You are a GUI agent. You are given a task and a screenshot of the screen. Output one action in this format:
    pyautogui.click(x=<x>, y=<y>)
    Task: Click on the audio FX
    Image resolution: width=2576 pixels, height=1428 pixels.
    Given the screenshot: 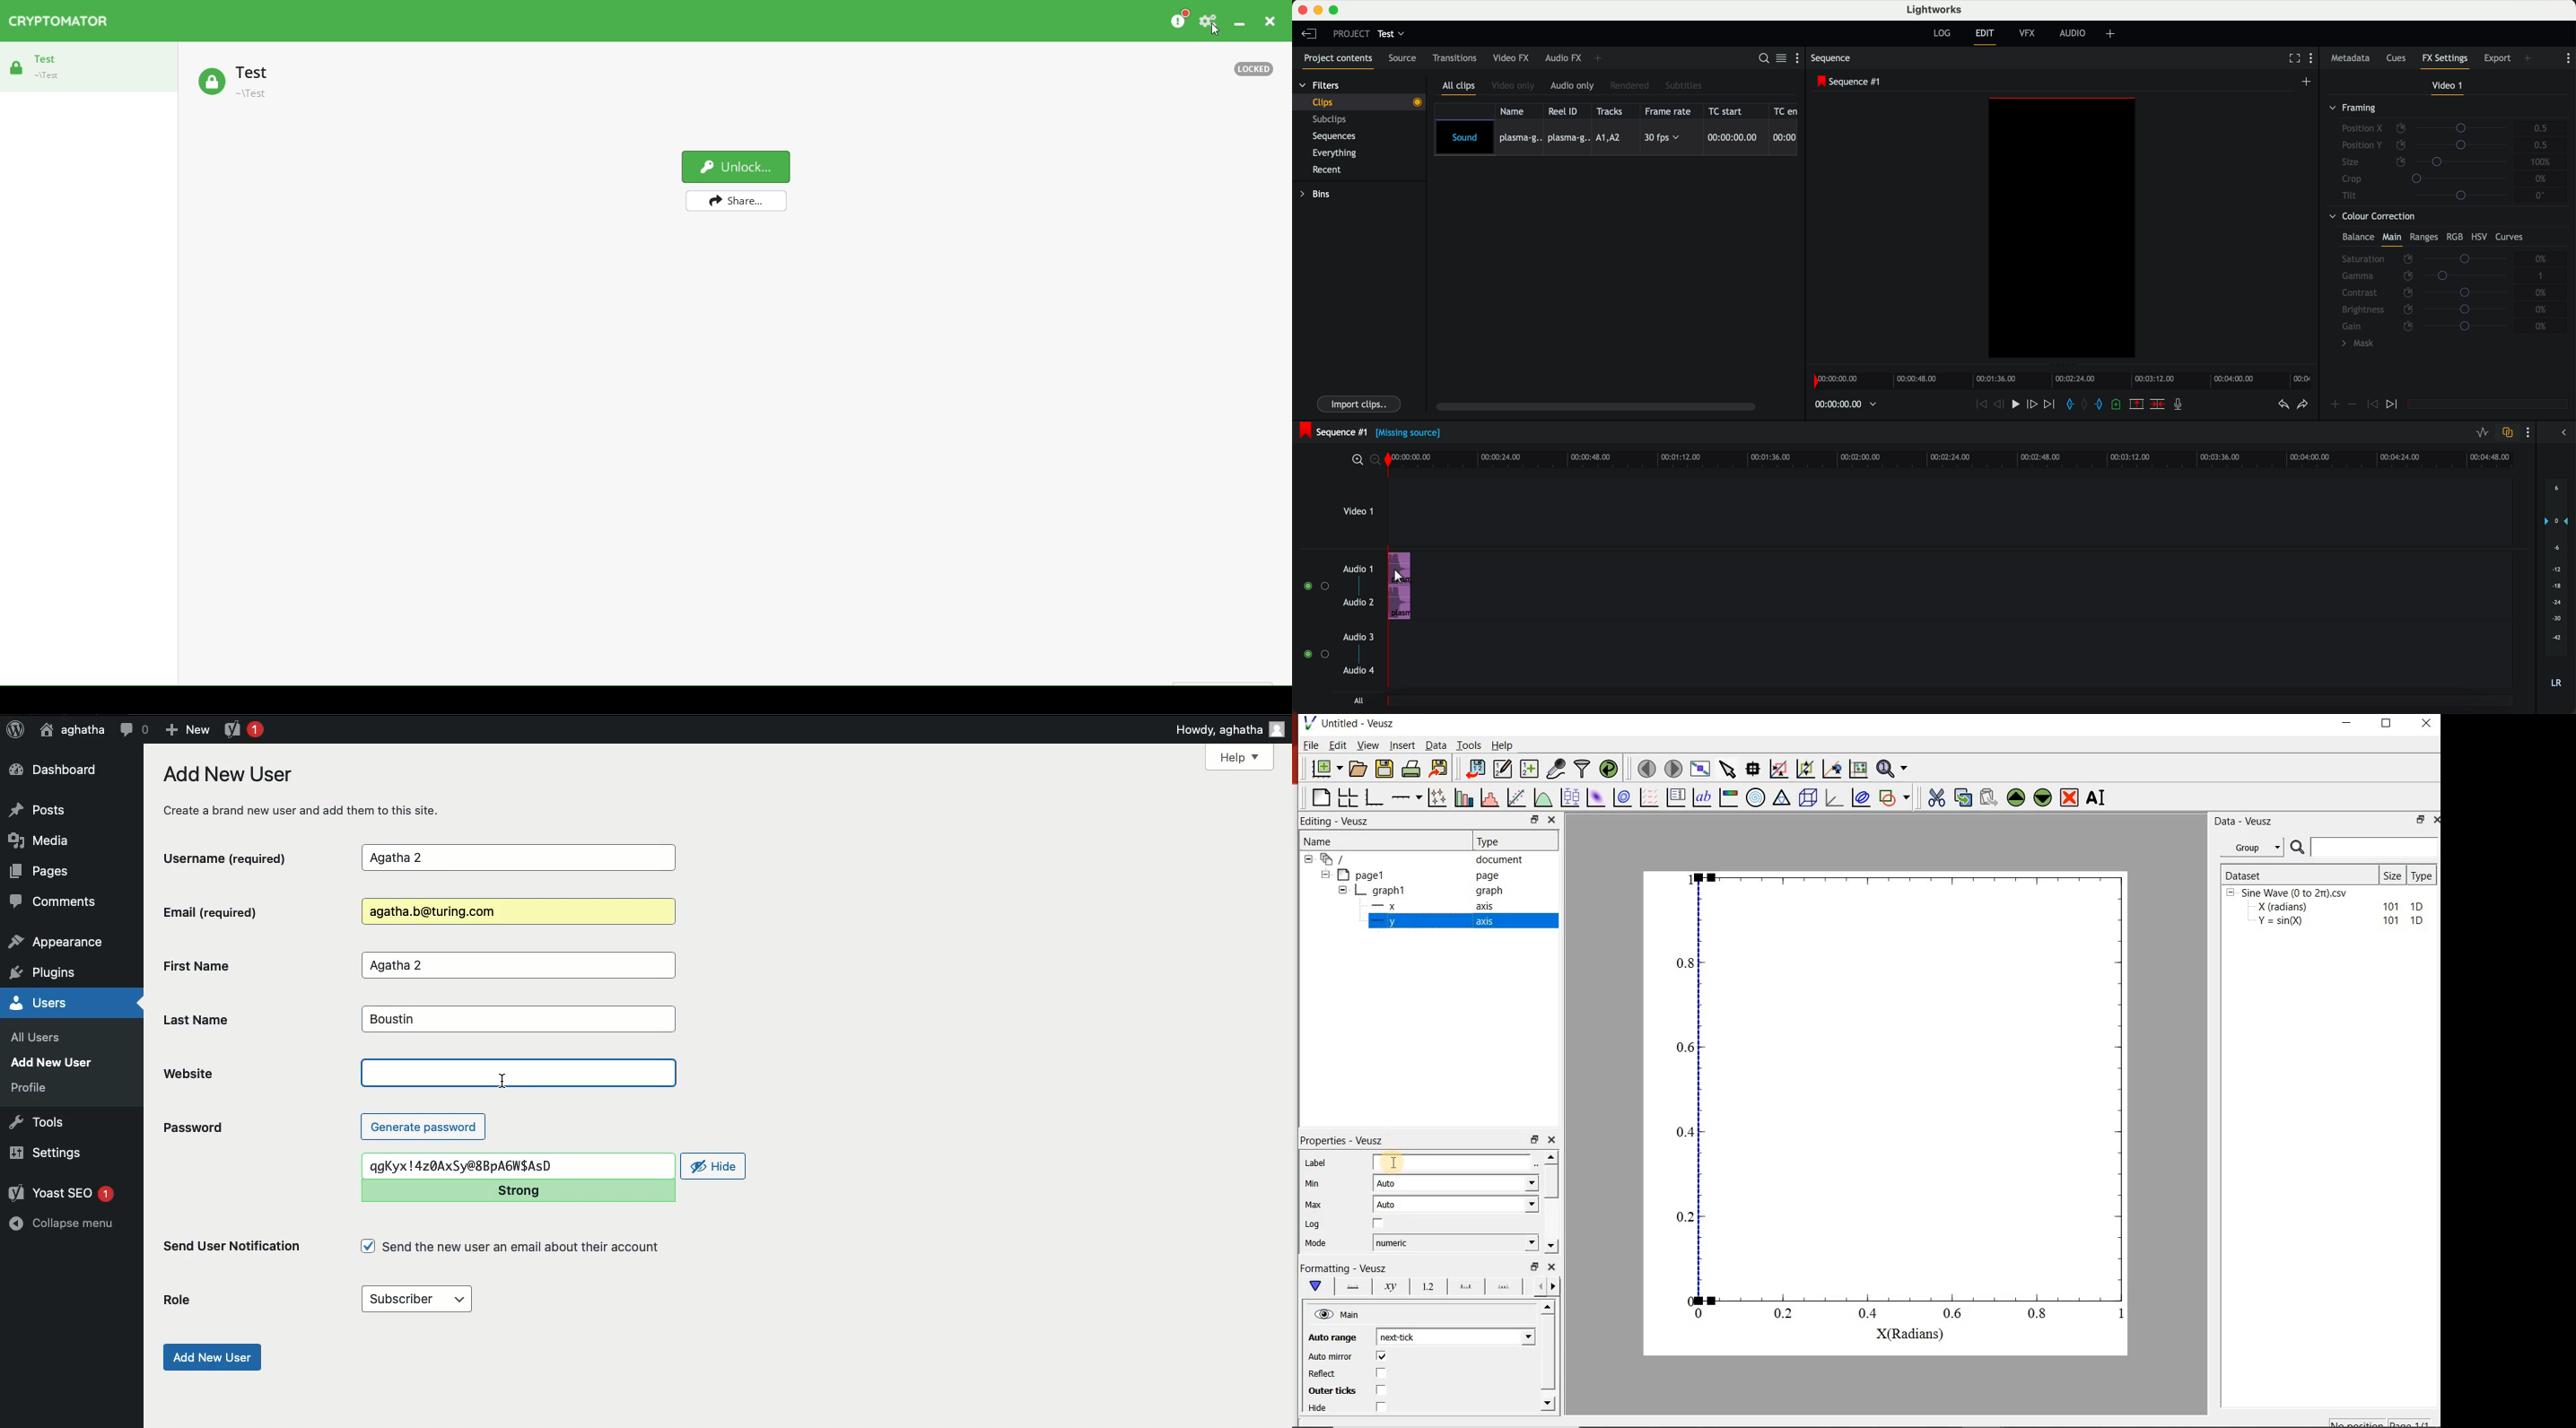 What is the action you would take?
    pyautogui.click(x=1563, y=58)
    